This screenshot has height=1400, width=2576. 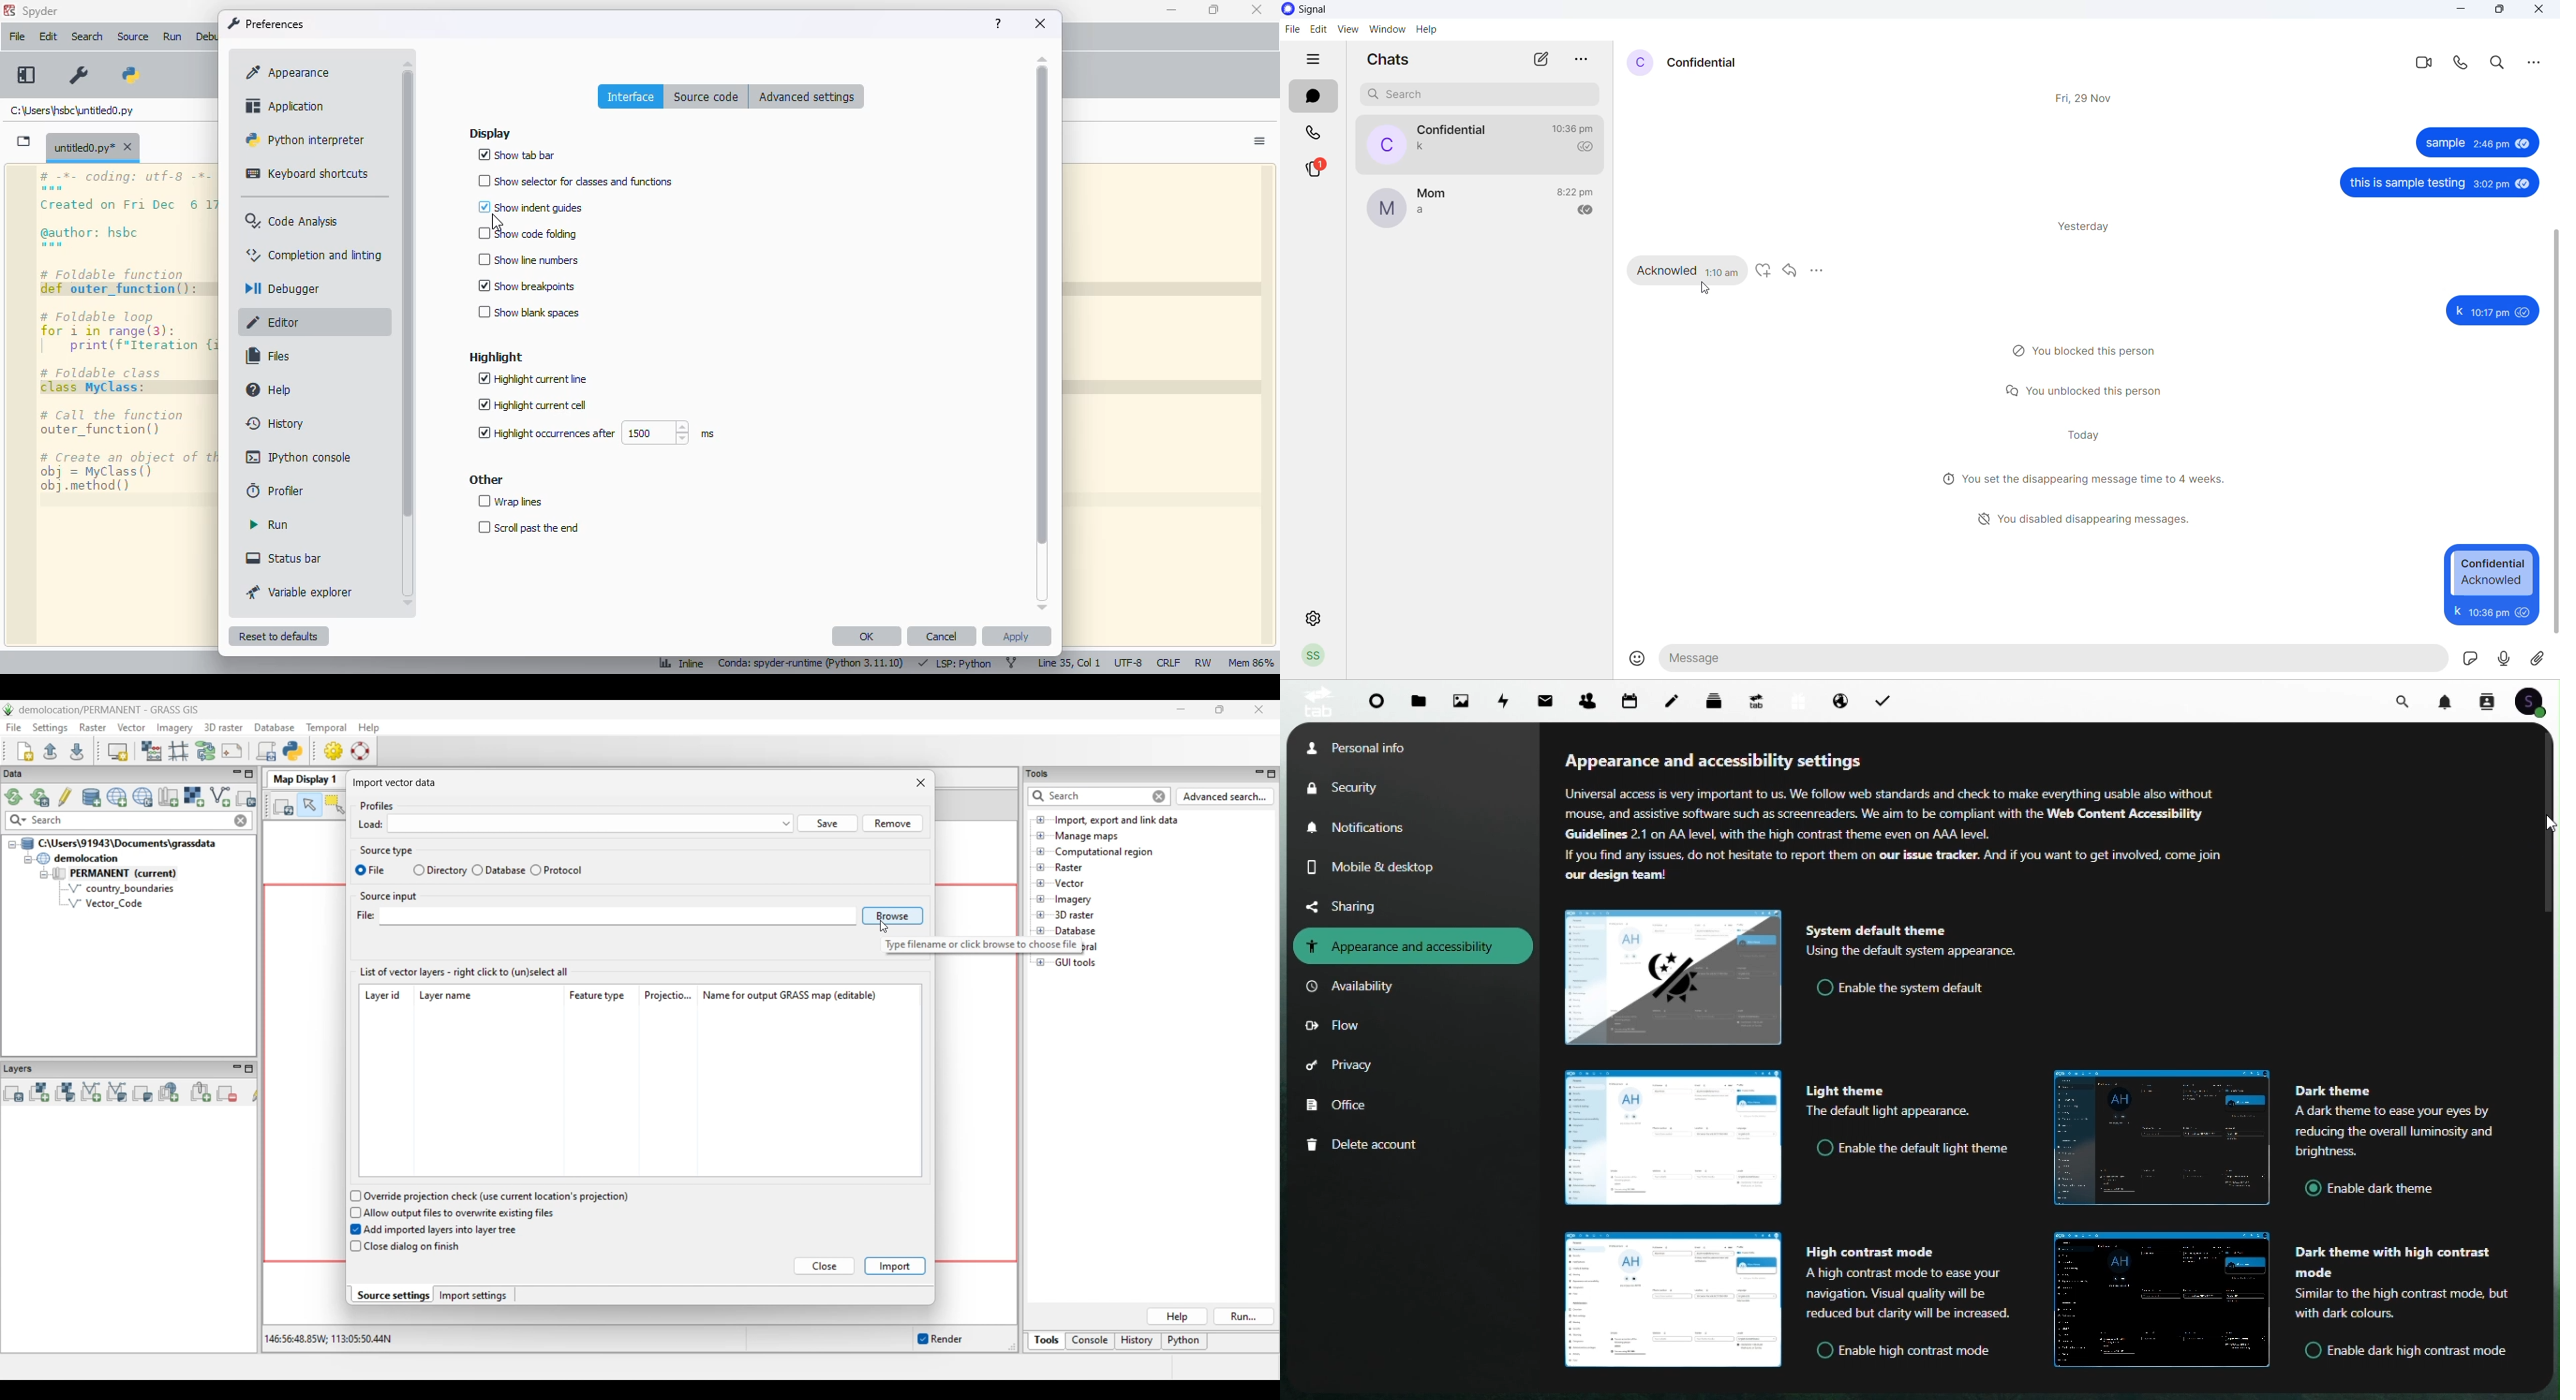 What do you see at coordinates (1168, 662) in the screenshot?
I see `CRLF` at bounding box center [1168, 662].